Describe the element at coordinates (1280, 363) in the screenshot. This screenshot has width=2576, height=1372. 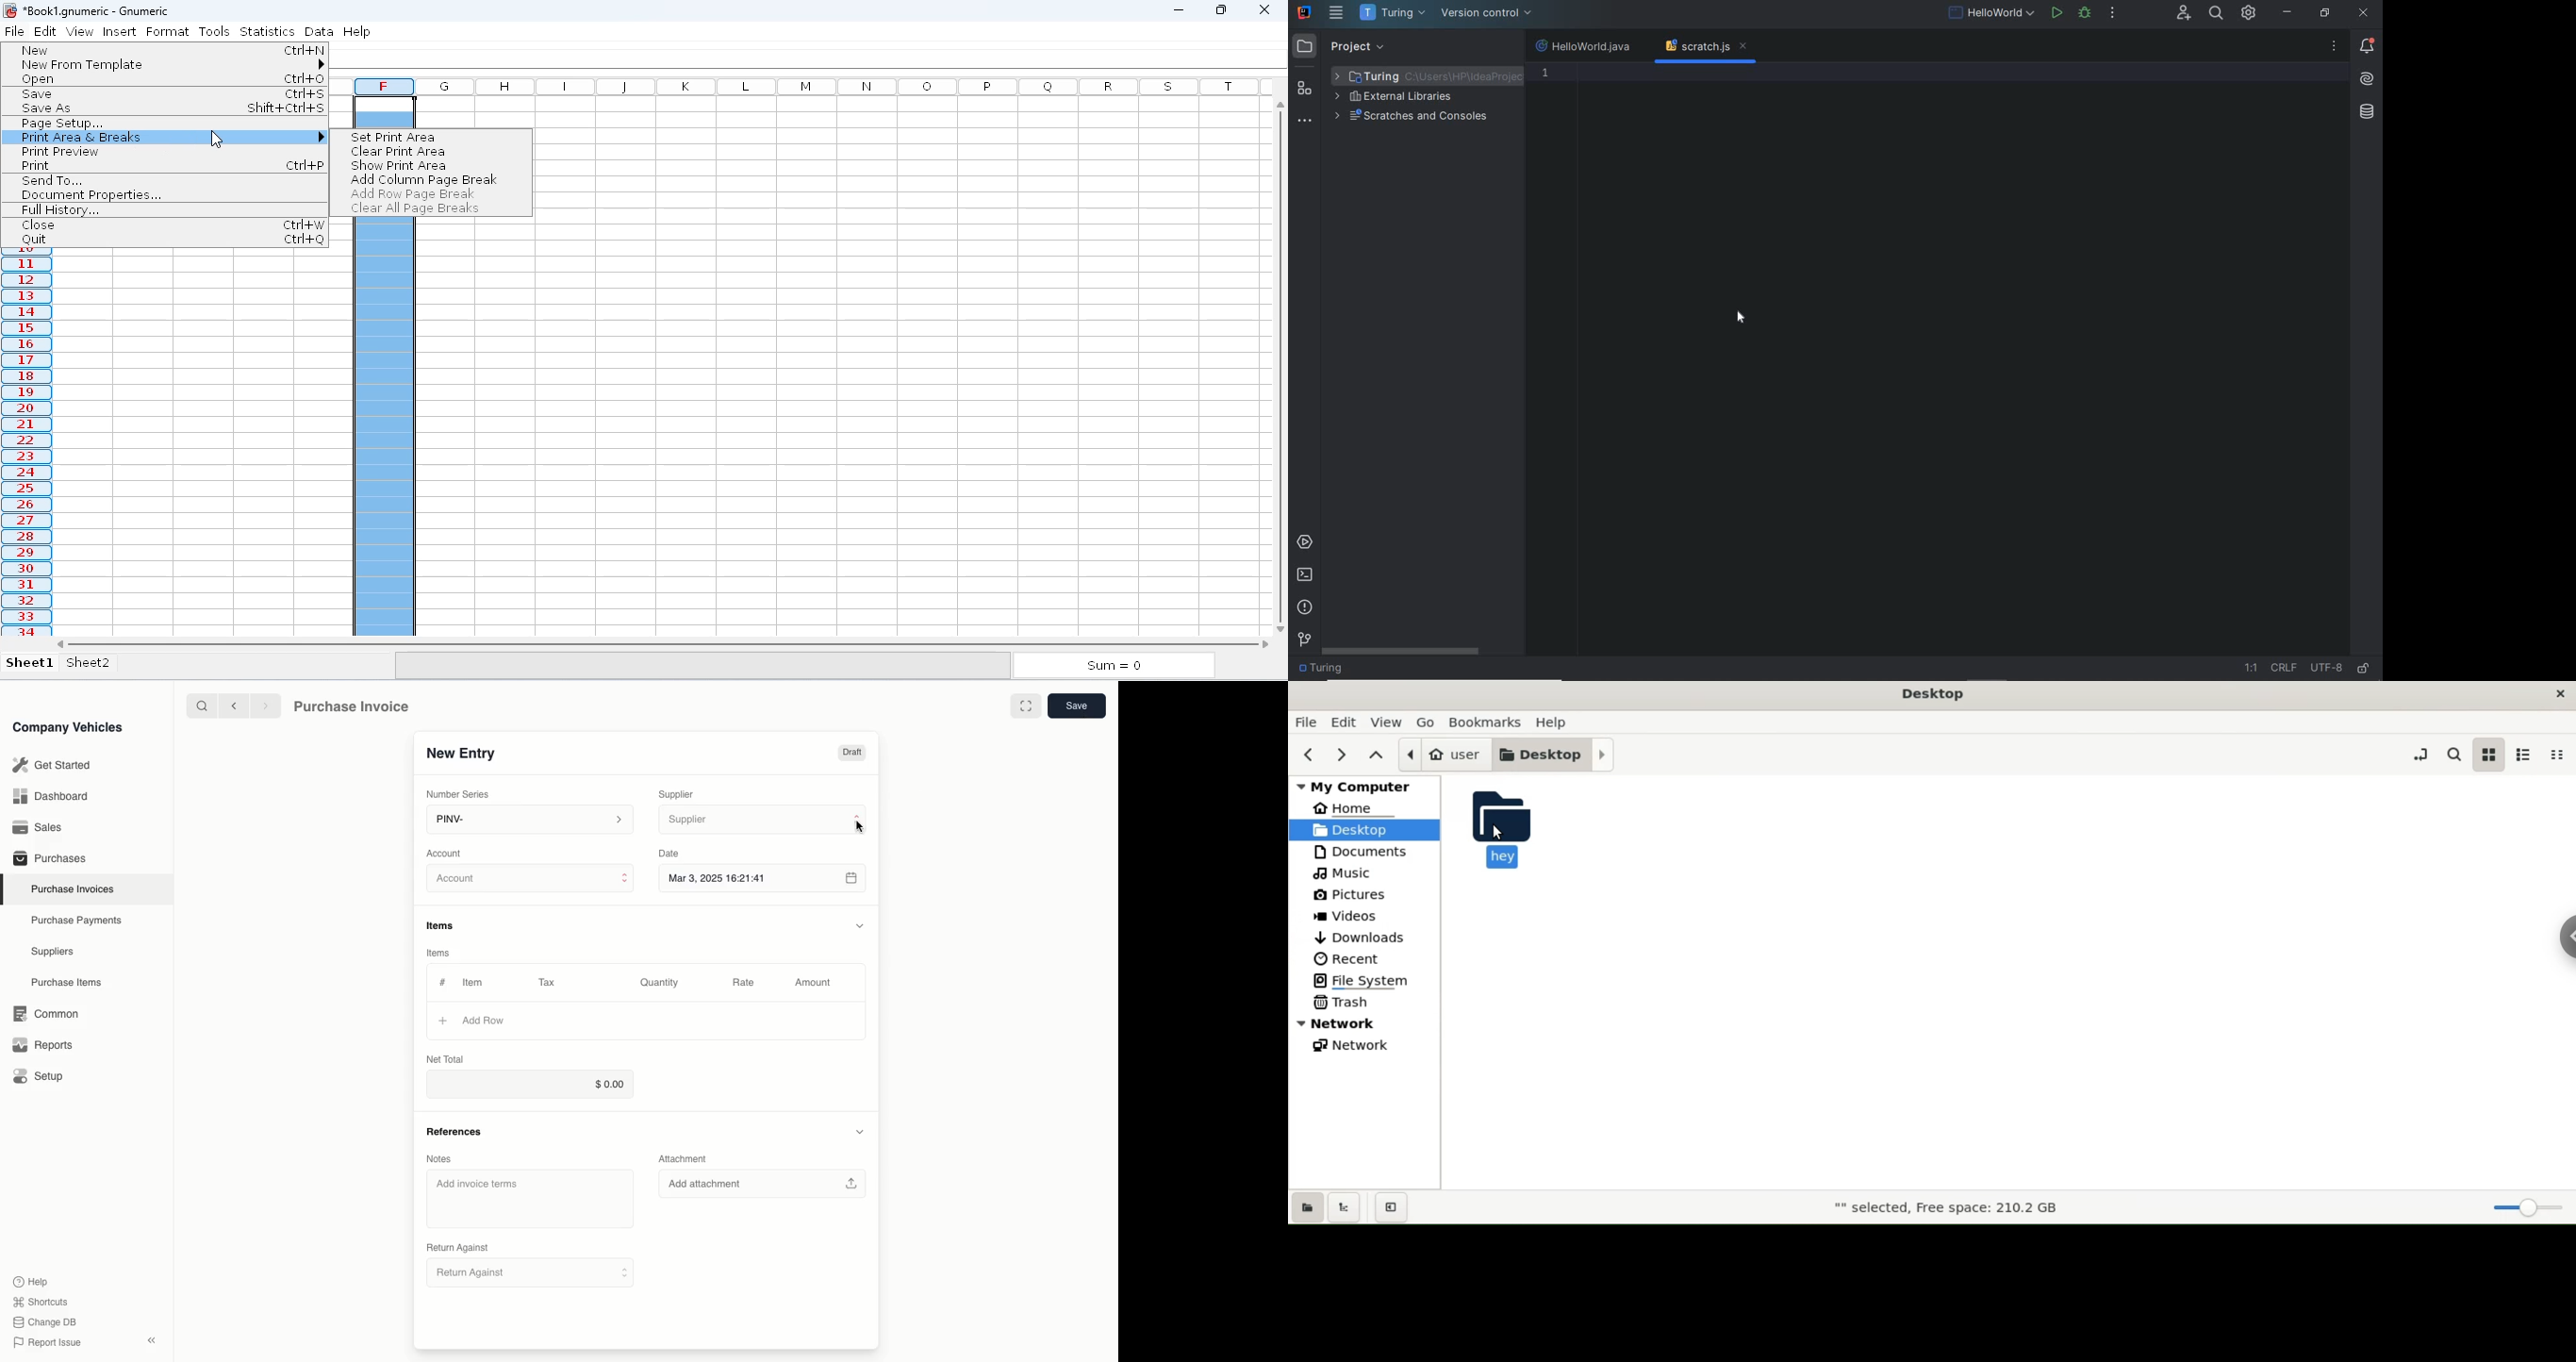
I see `vertical scroll bar` at that location.